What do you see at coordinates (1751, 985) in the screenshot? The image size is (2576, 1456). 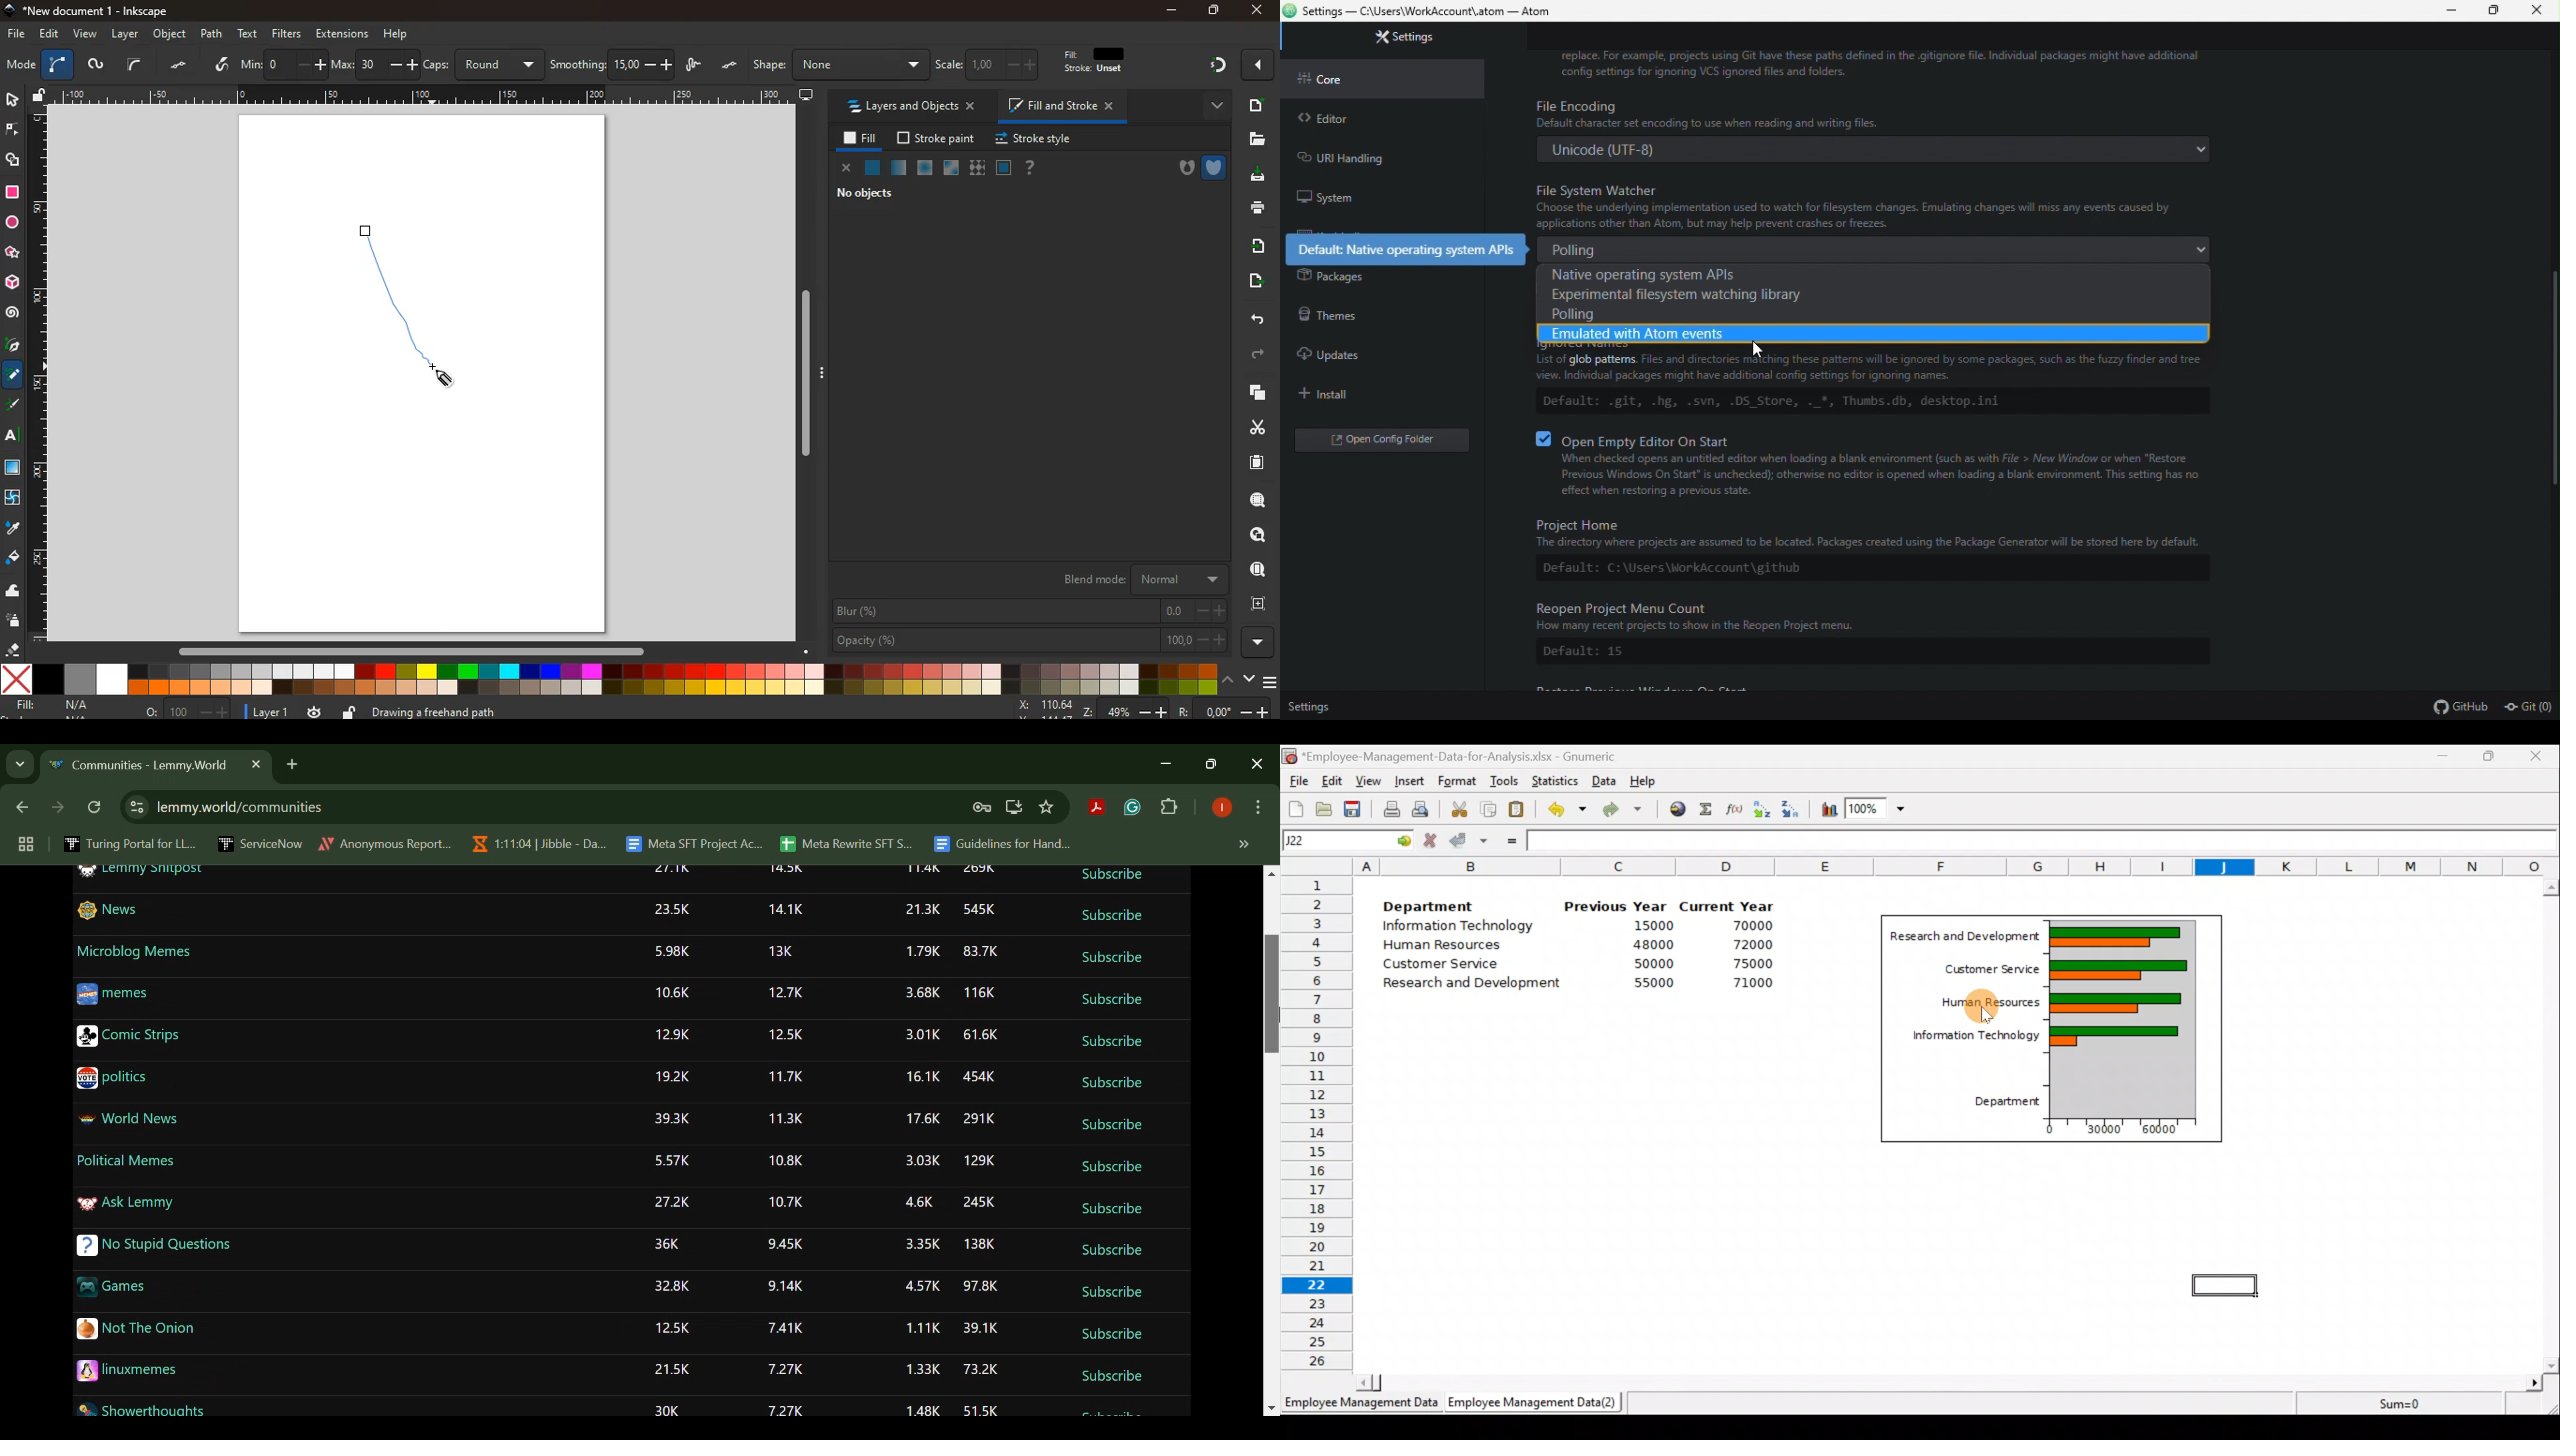 I see `71000` at bounding box center [1751, 985].